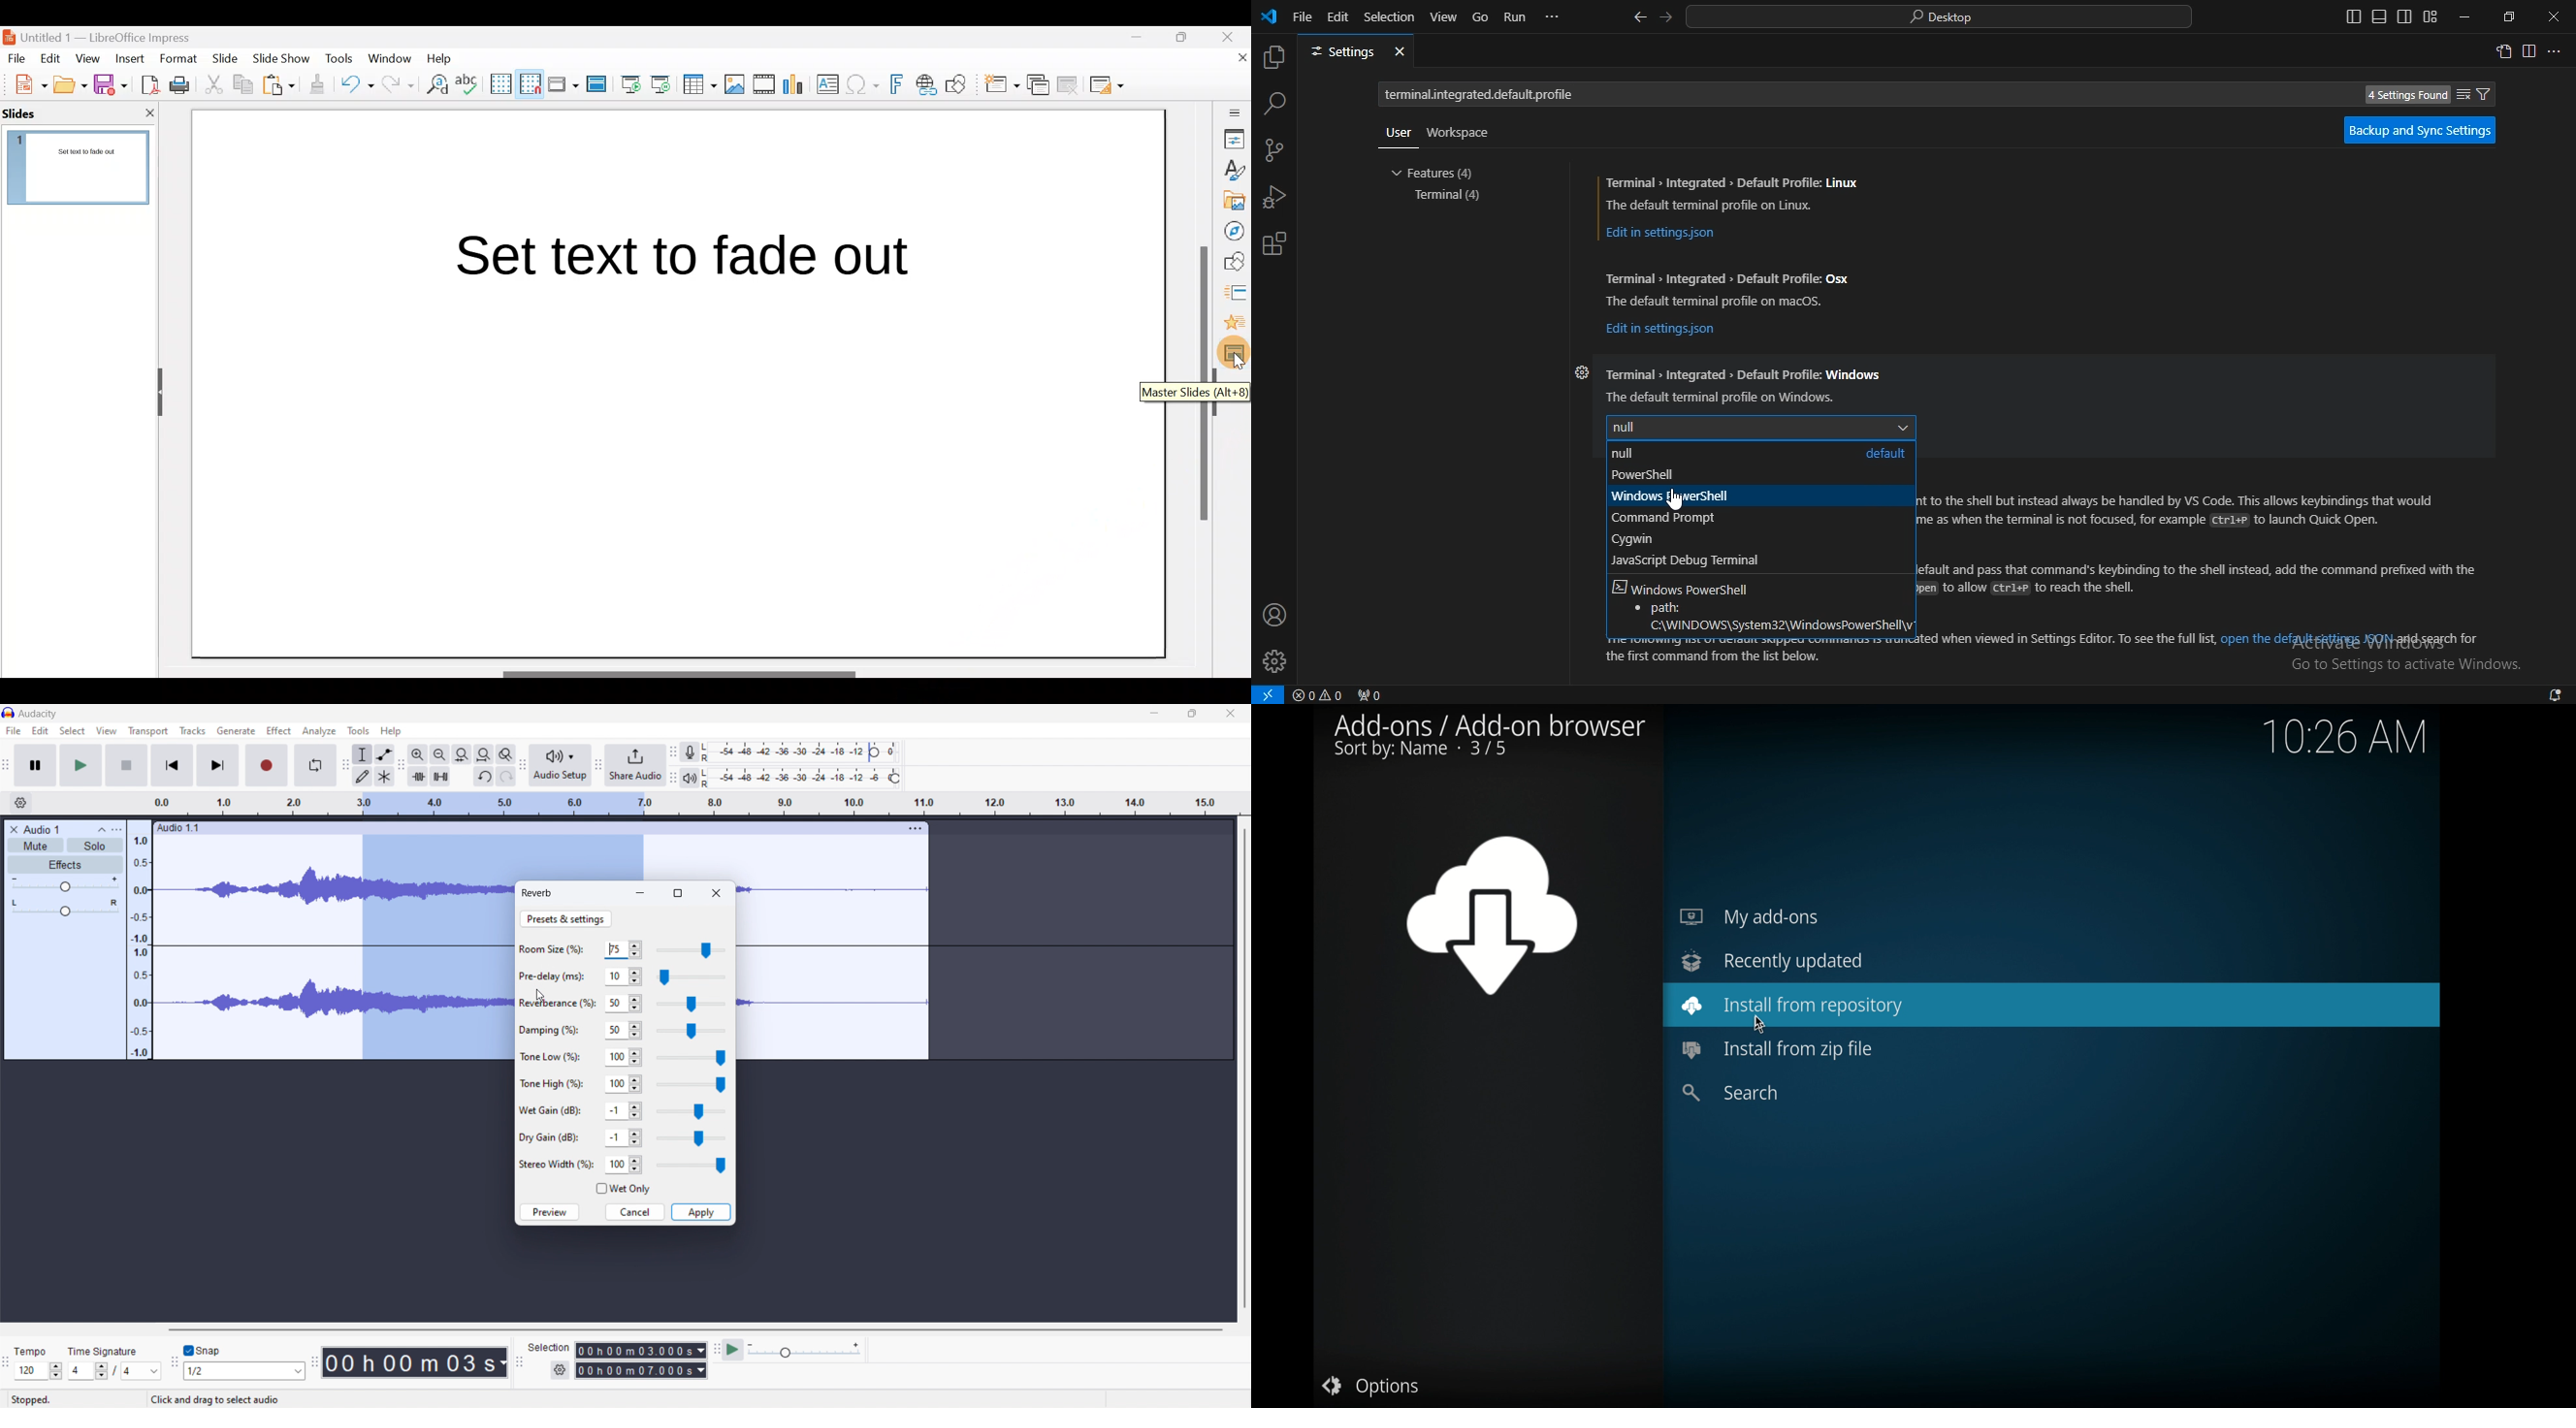 Image resolution: width=2576 pixels, height=1428 pixels. Describe the element at coordinates (6, 764) in the screenshot. I see `audacity transport window` at that location.